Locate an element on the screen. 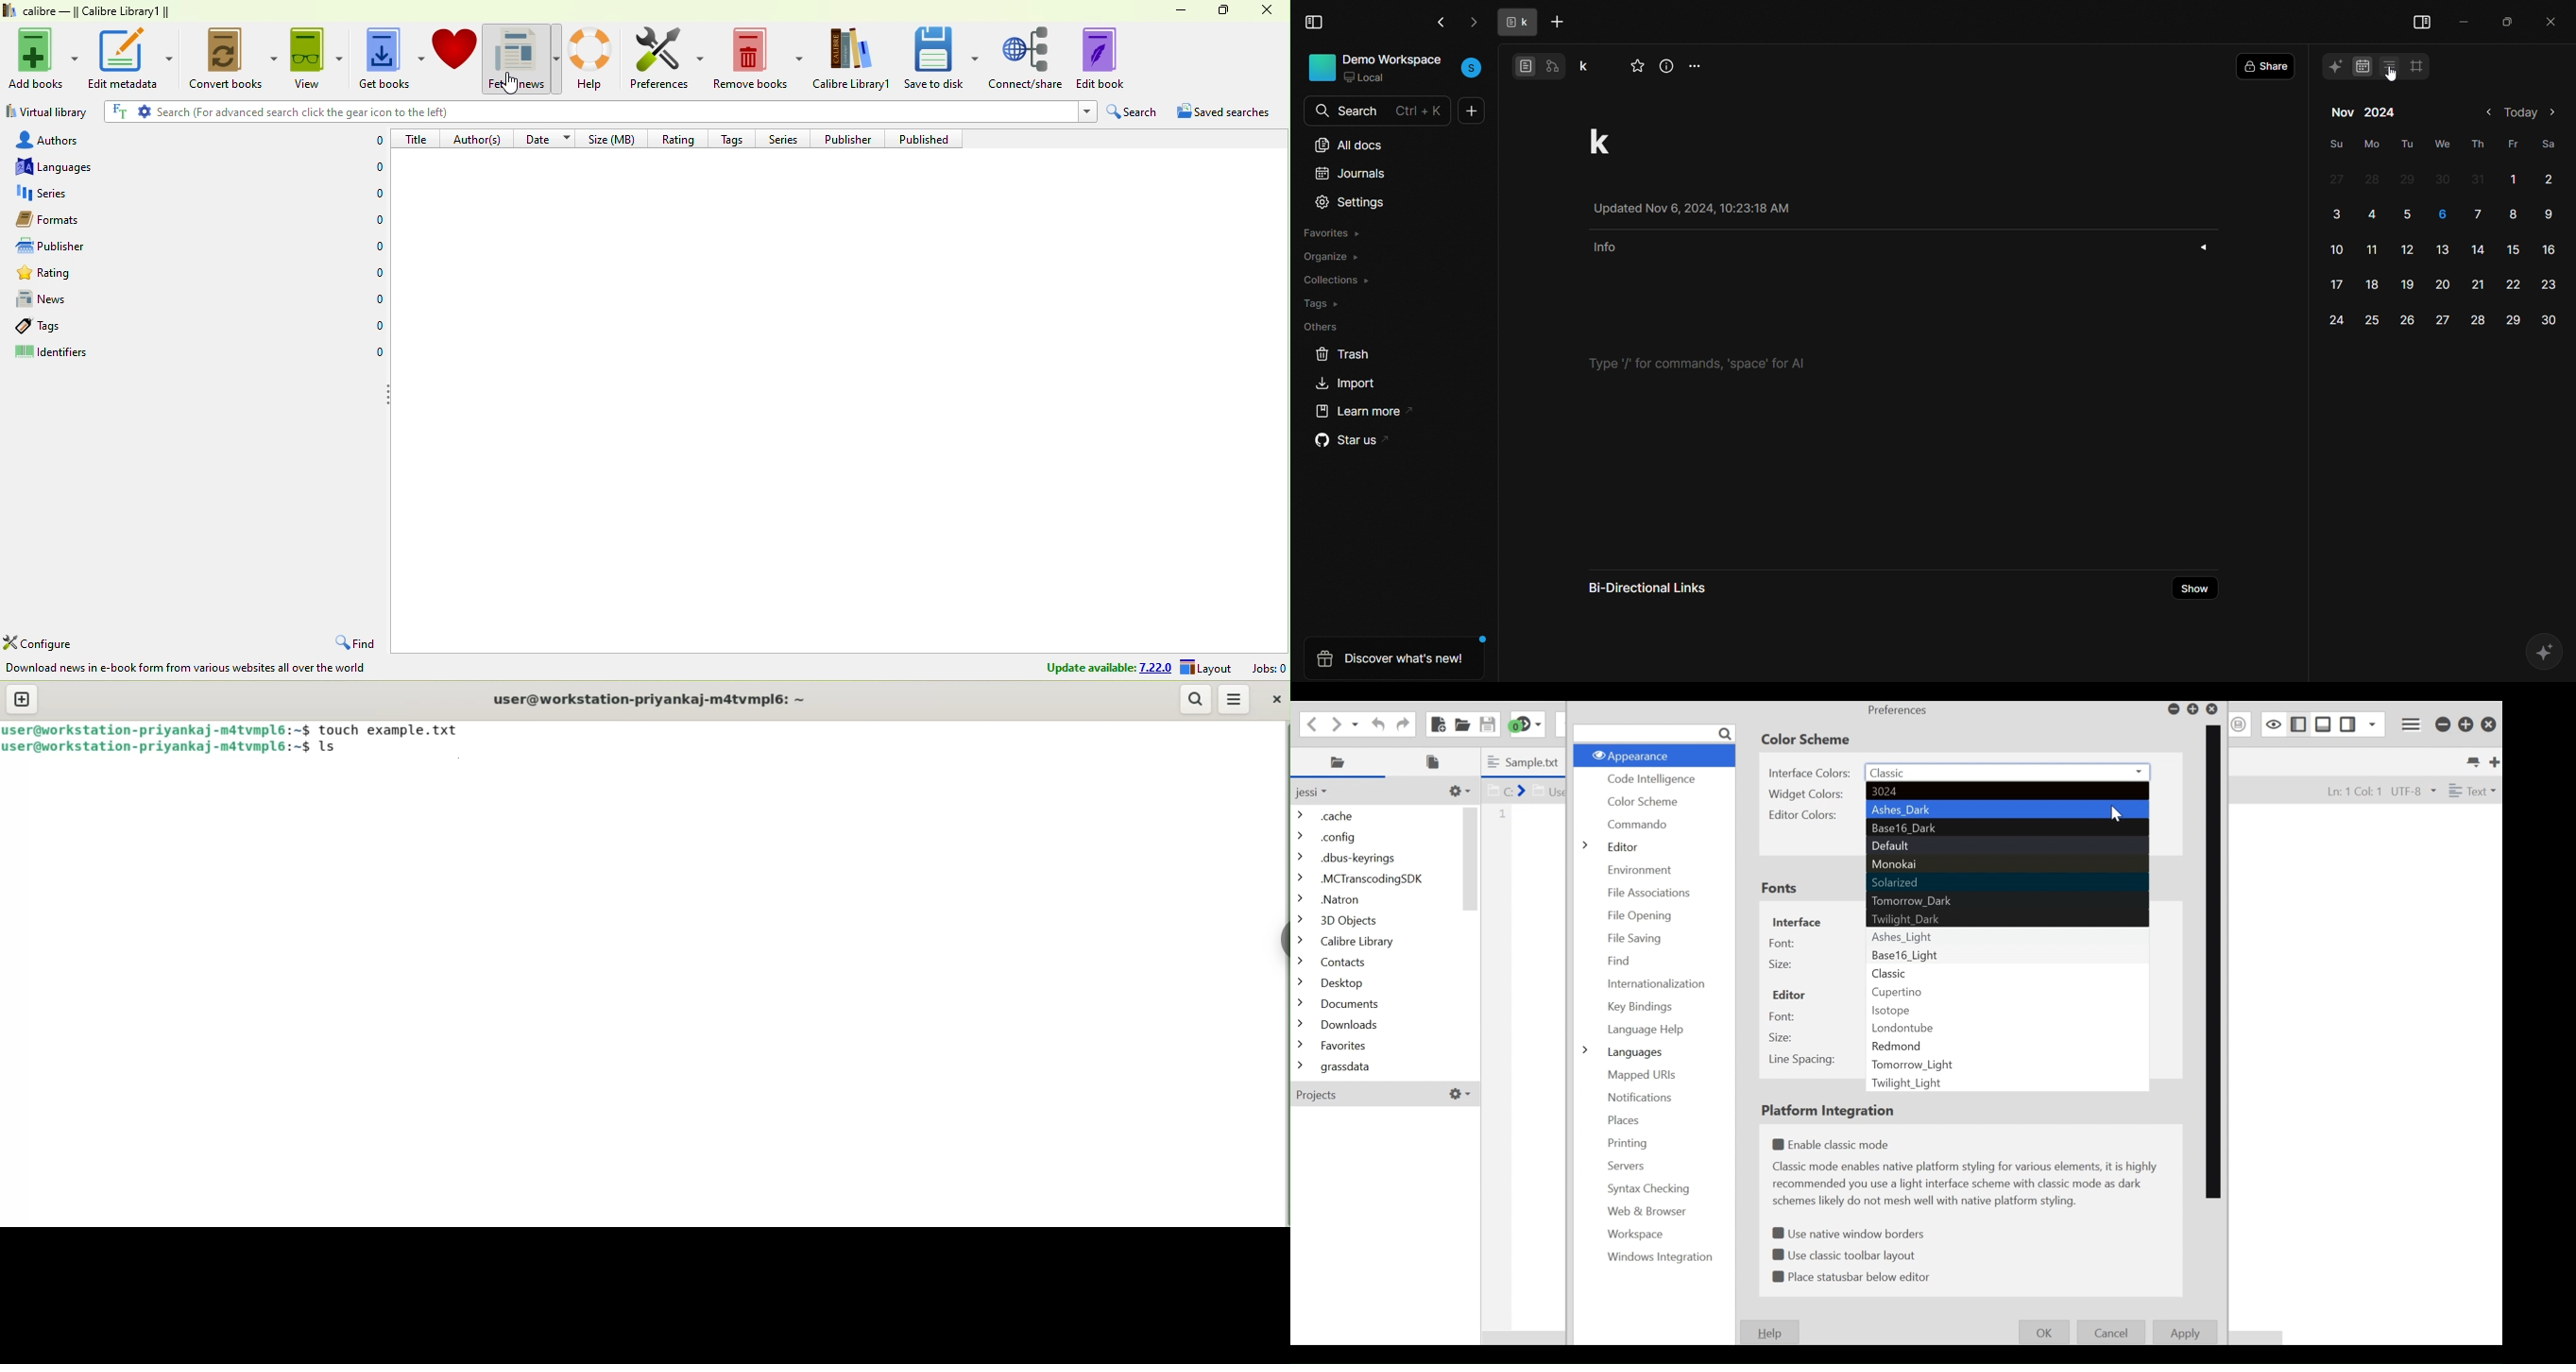 This screenshot has height=1372, width=2576. published is located at coordinates (932, 137).